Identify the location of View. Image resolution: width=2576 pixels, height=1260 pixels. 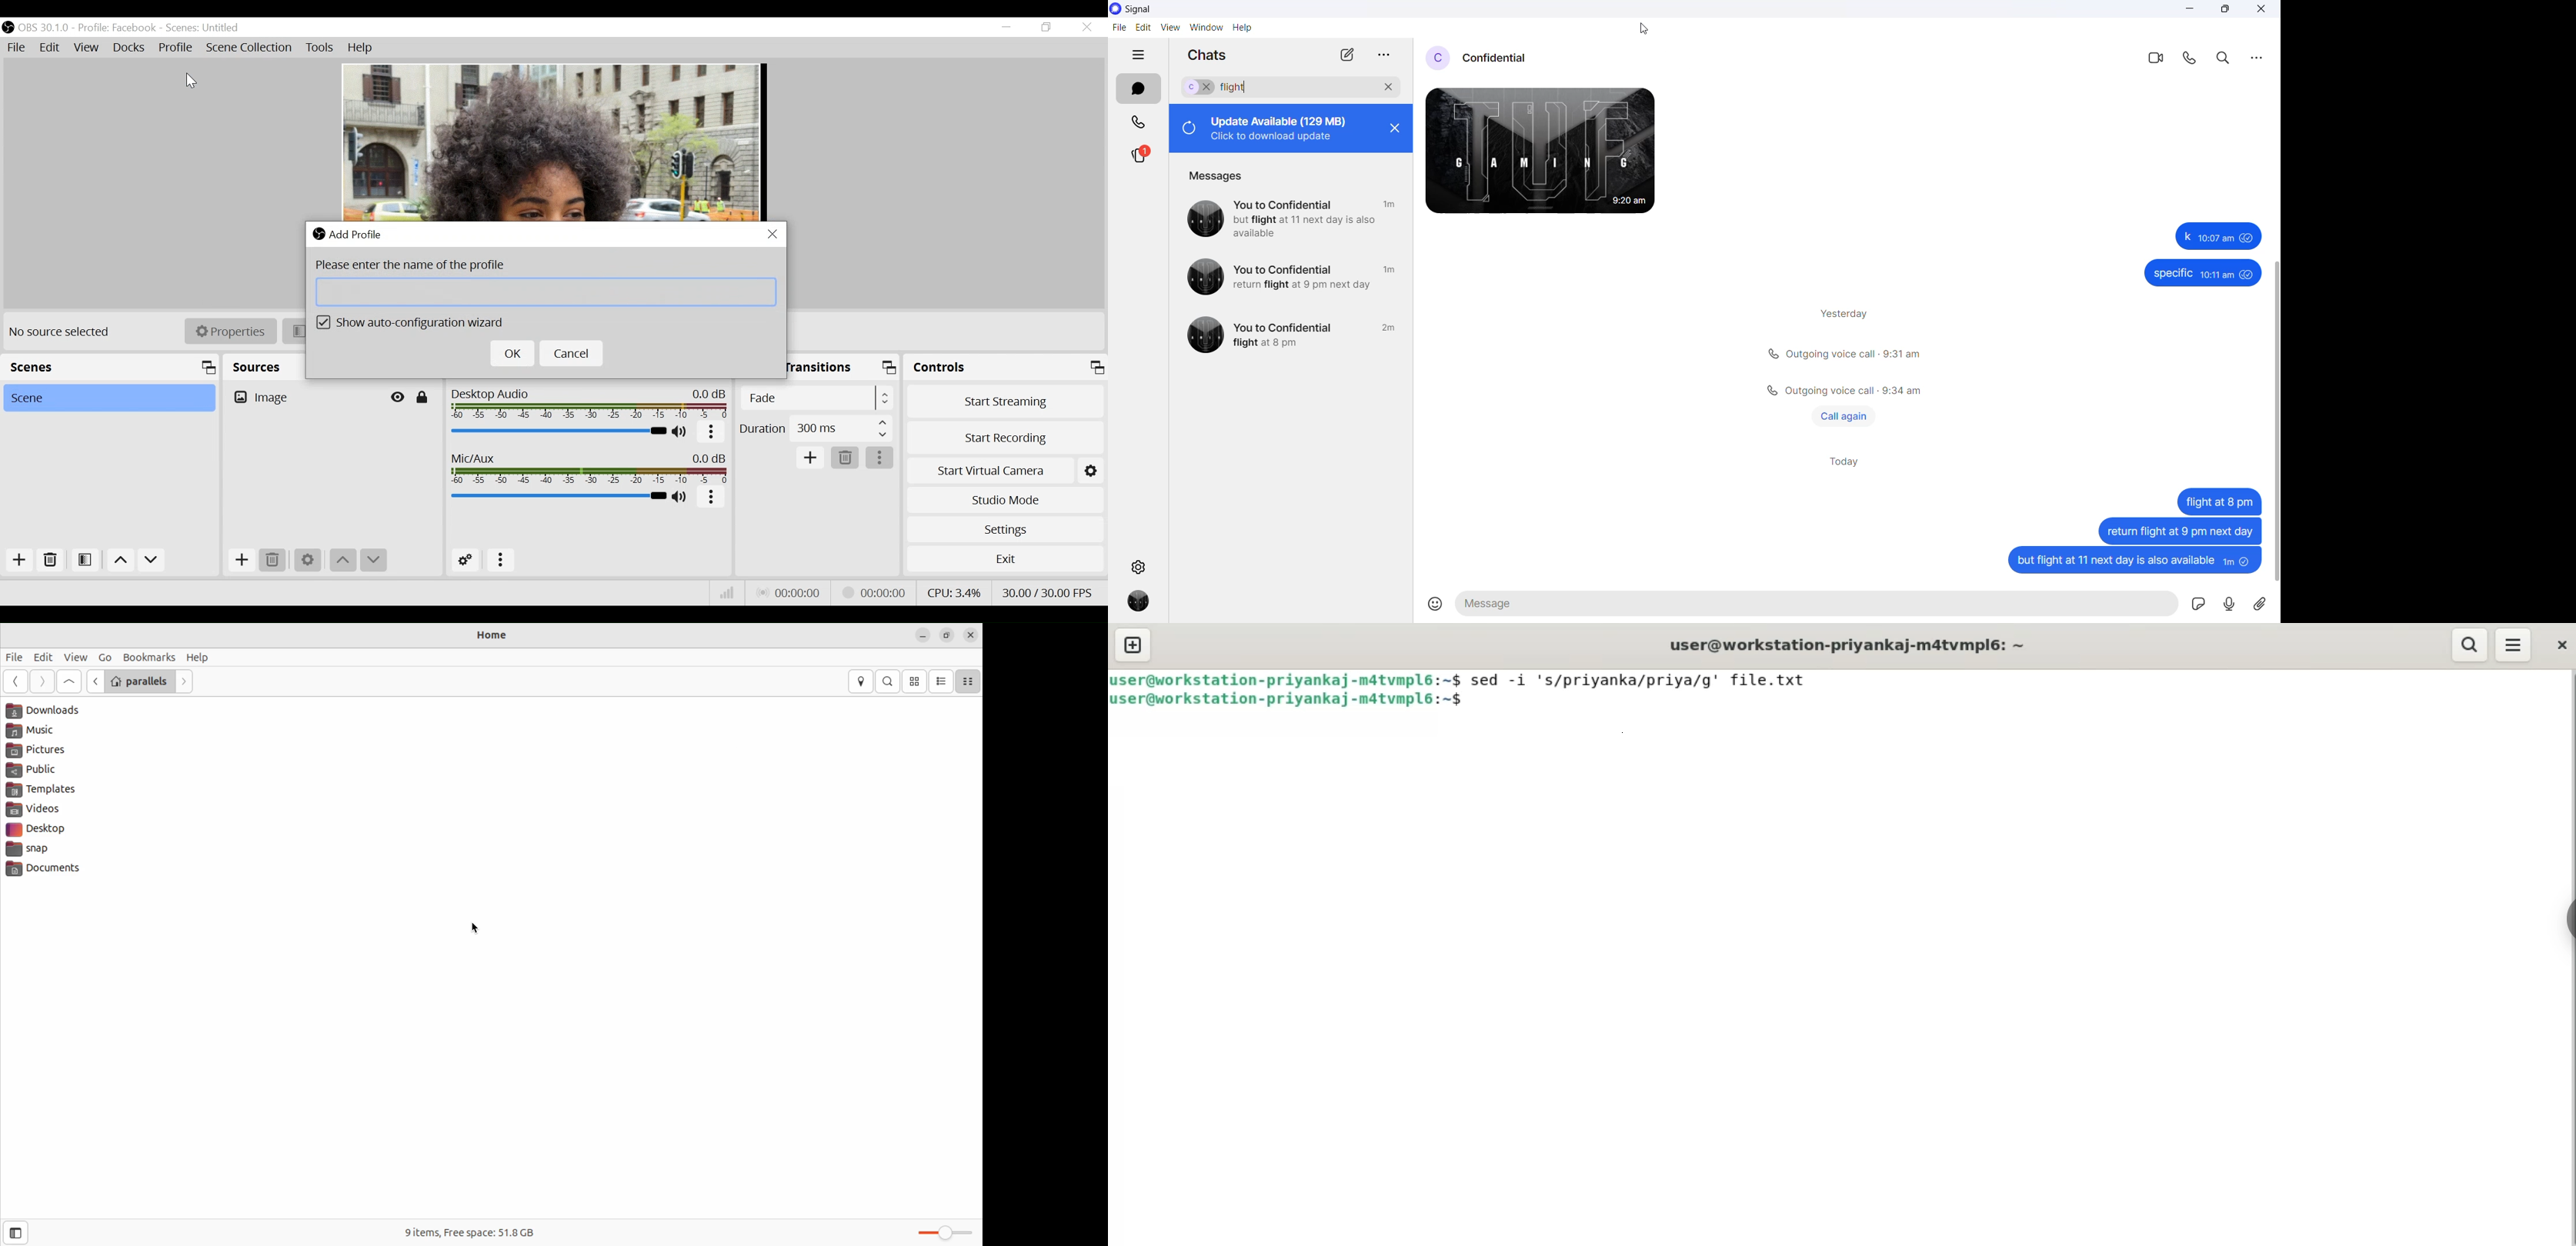
(88, 48).